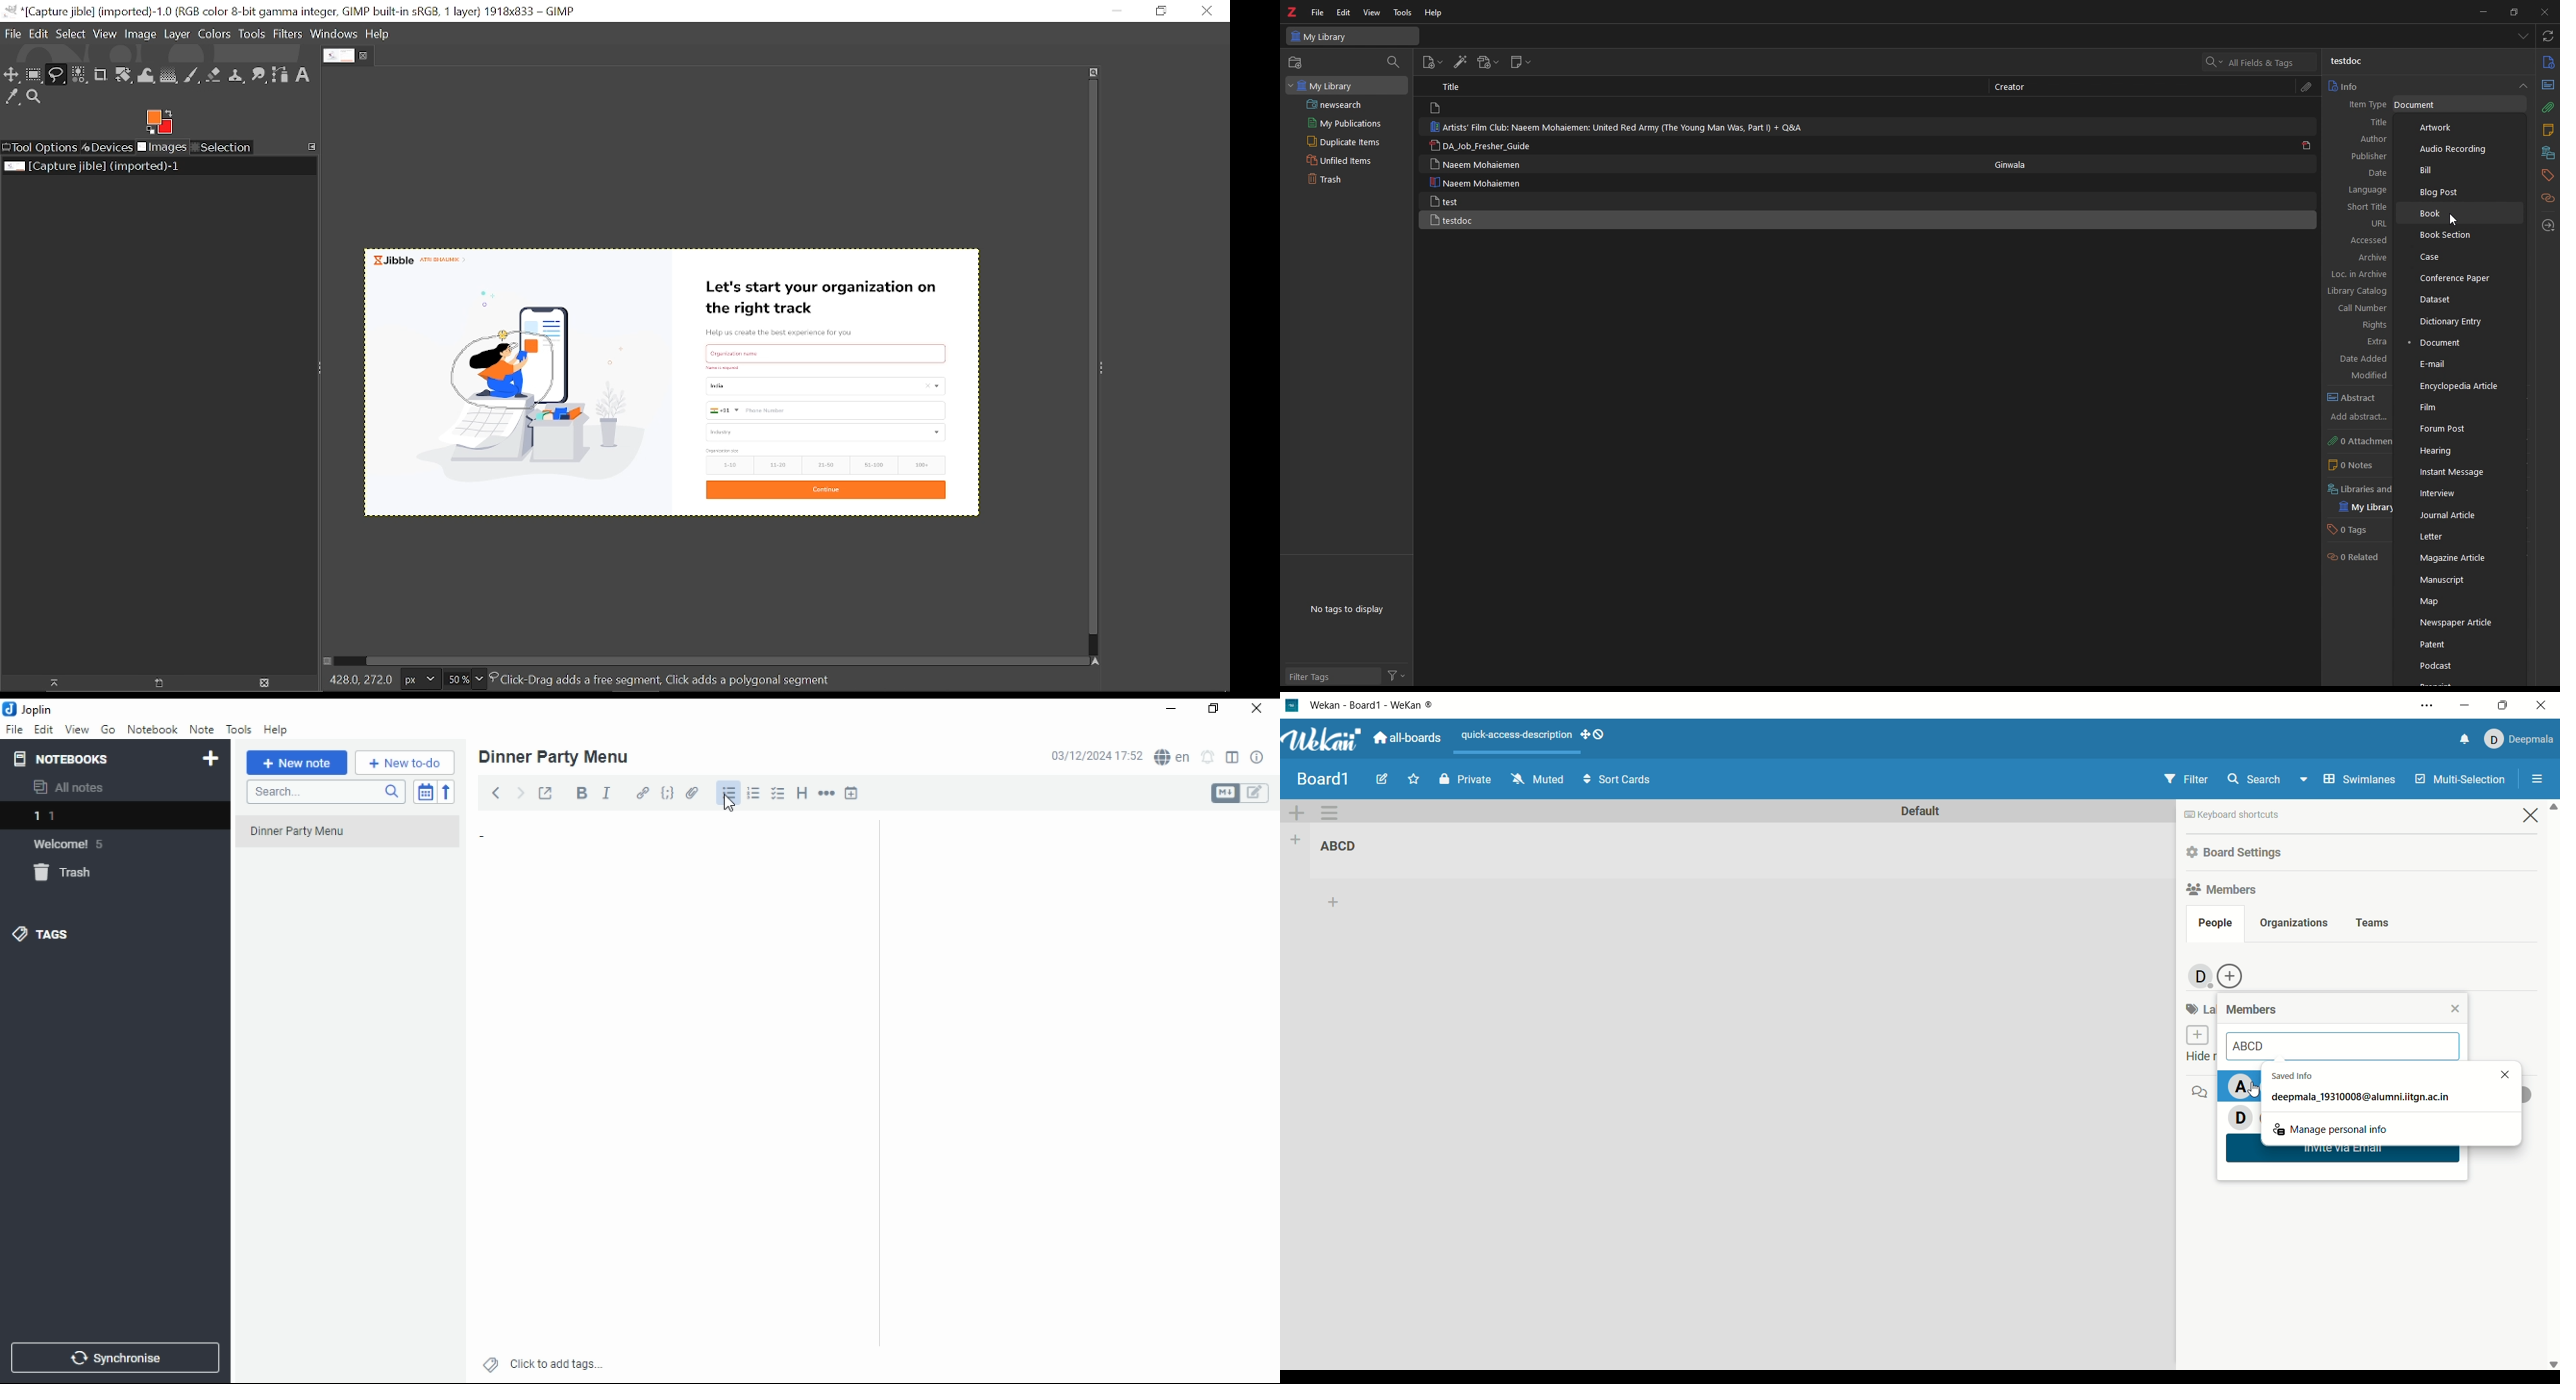 The width and height of the screenshot is (2576, 1400). Describe the element at coordinates (238, 728) in the screenshot. I see `tools` at that location.